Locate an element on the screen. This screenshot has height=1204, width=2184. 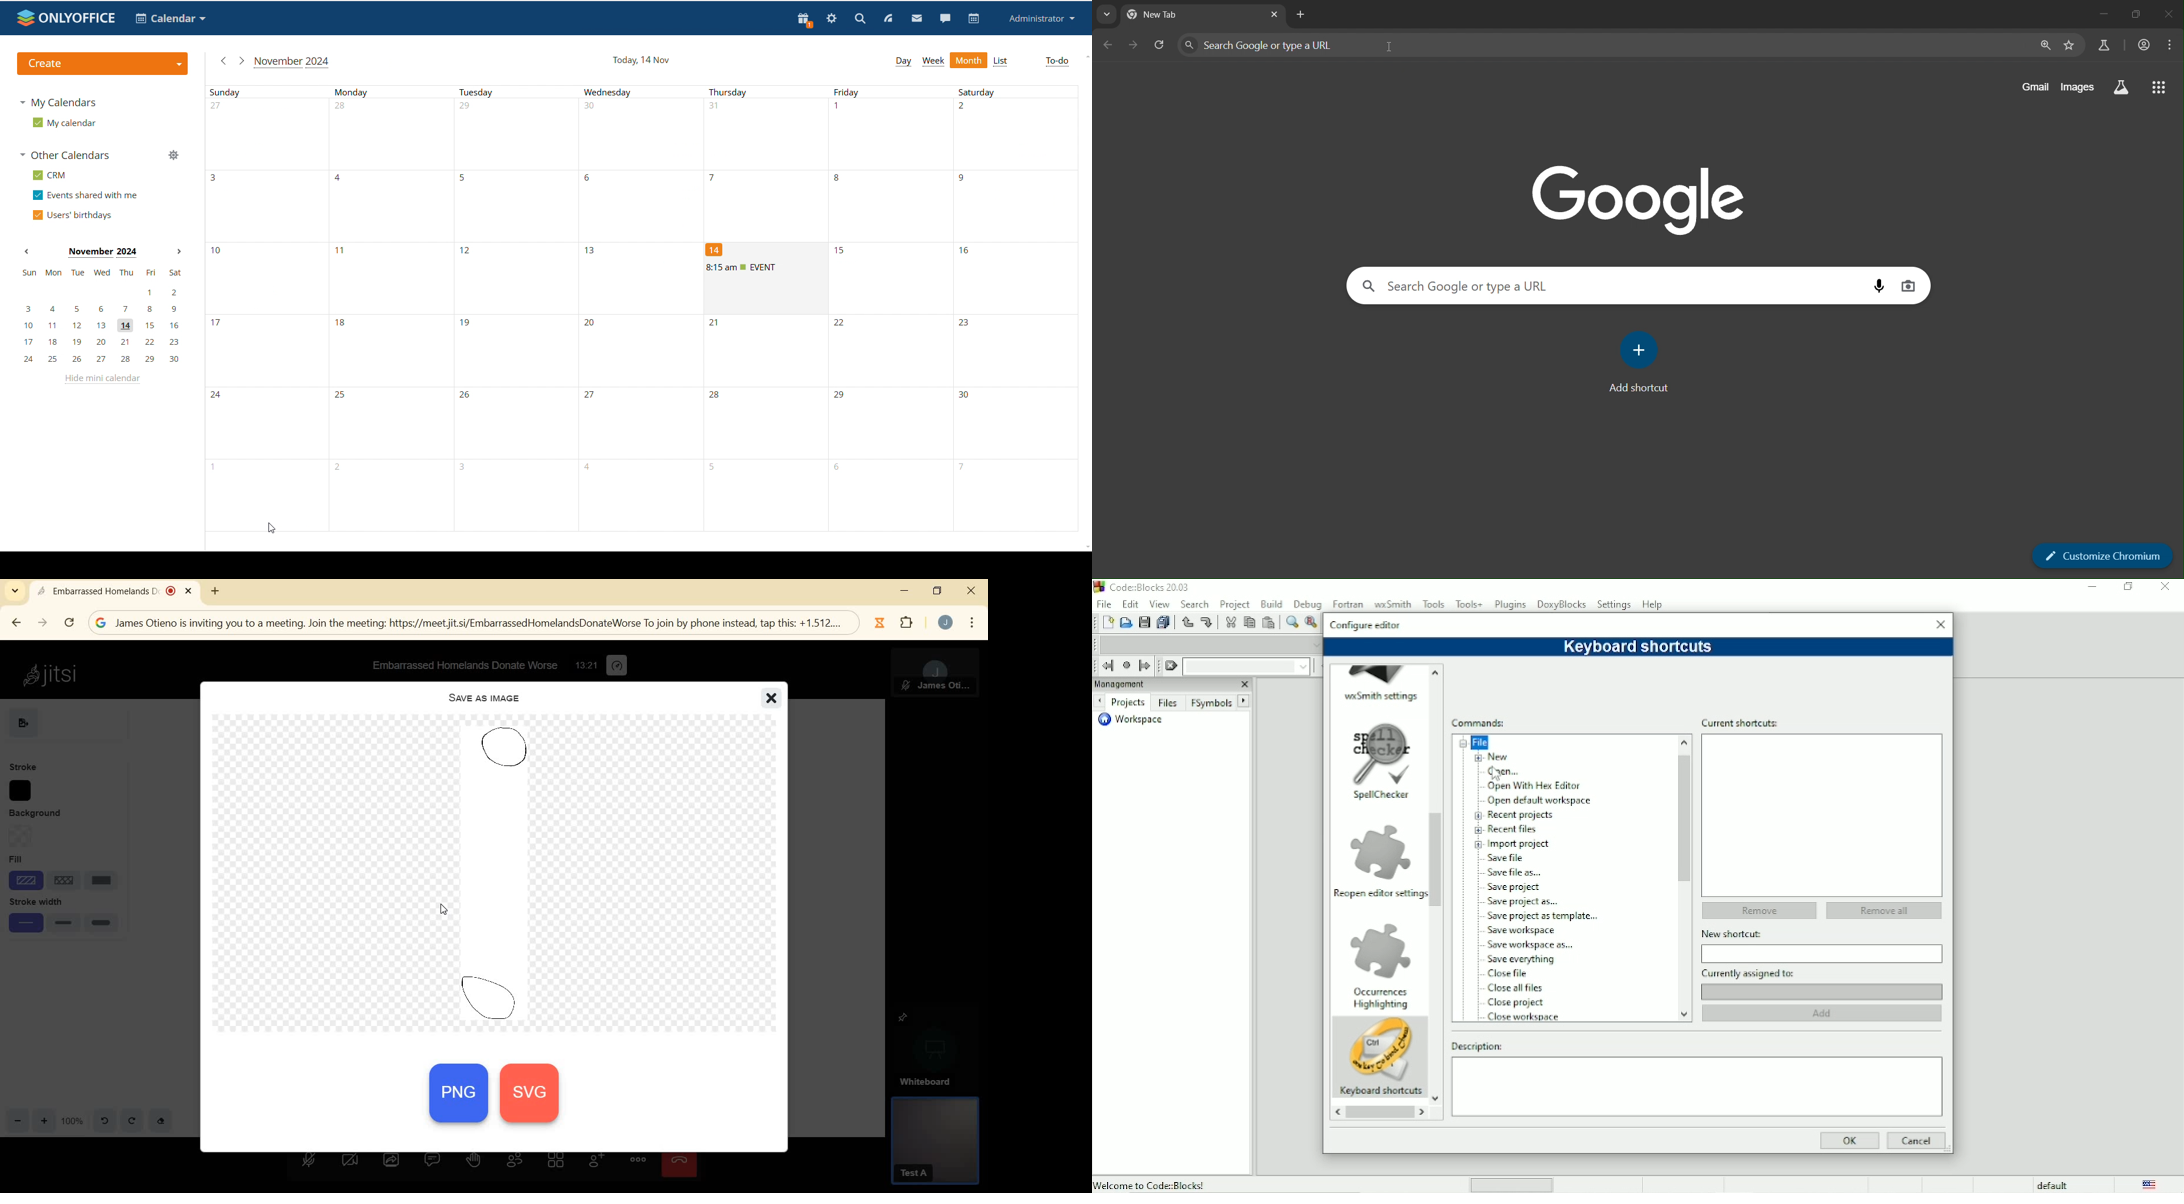
shade is located at coordinates (23, 880).